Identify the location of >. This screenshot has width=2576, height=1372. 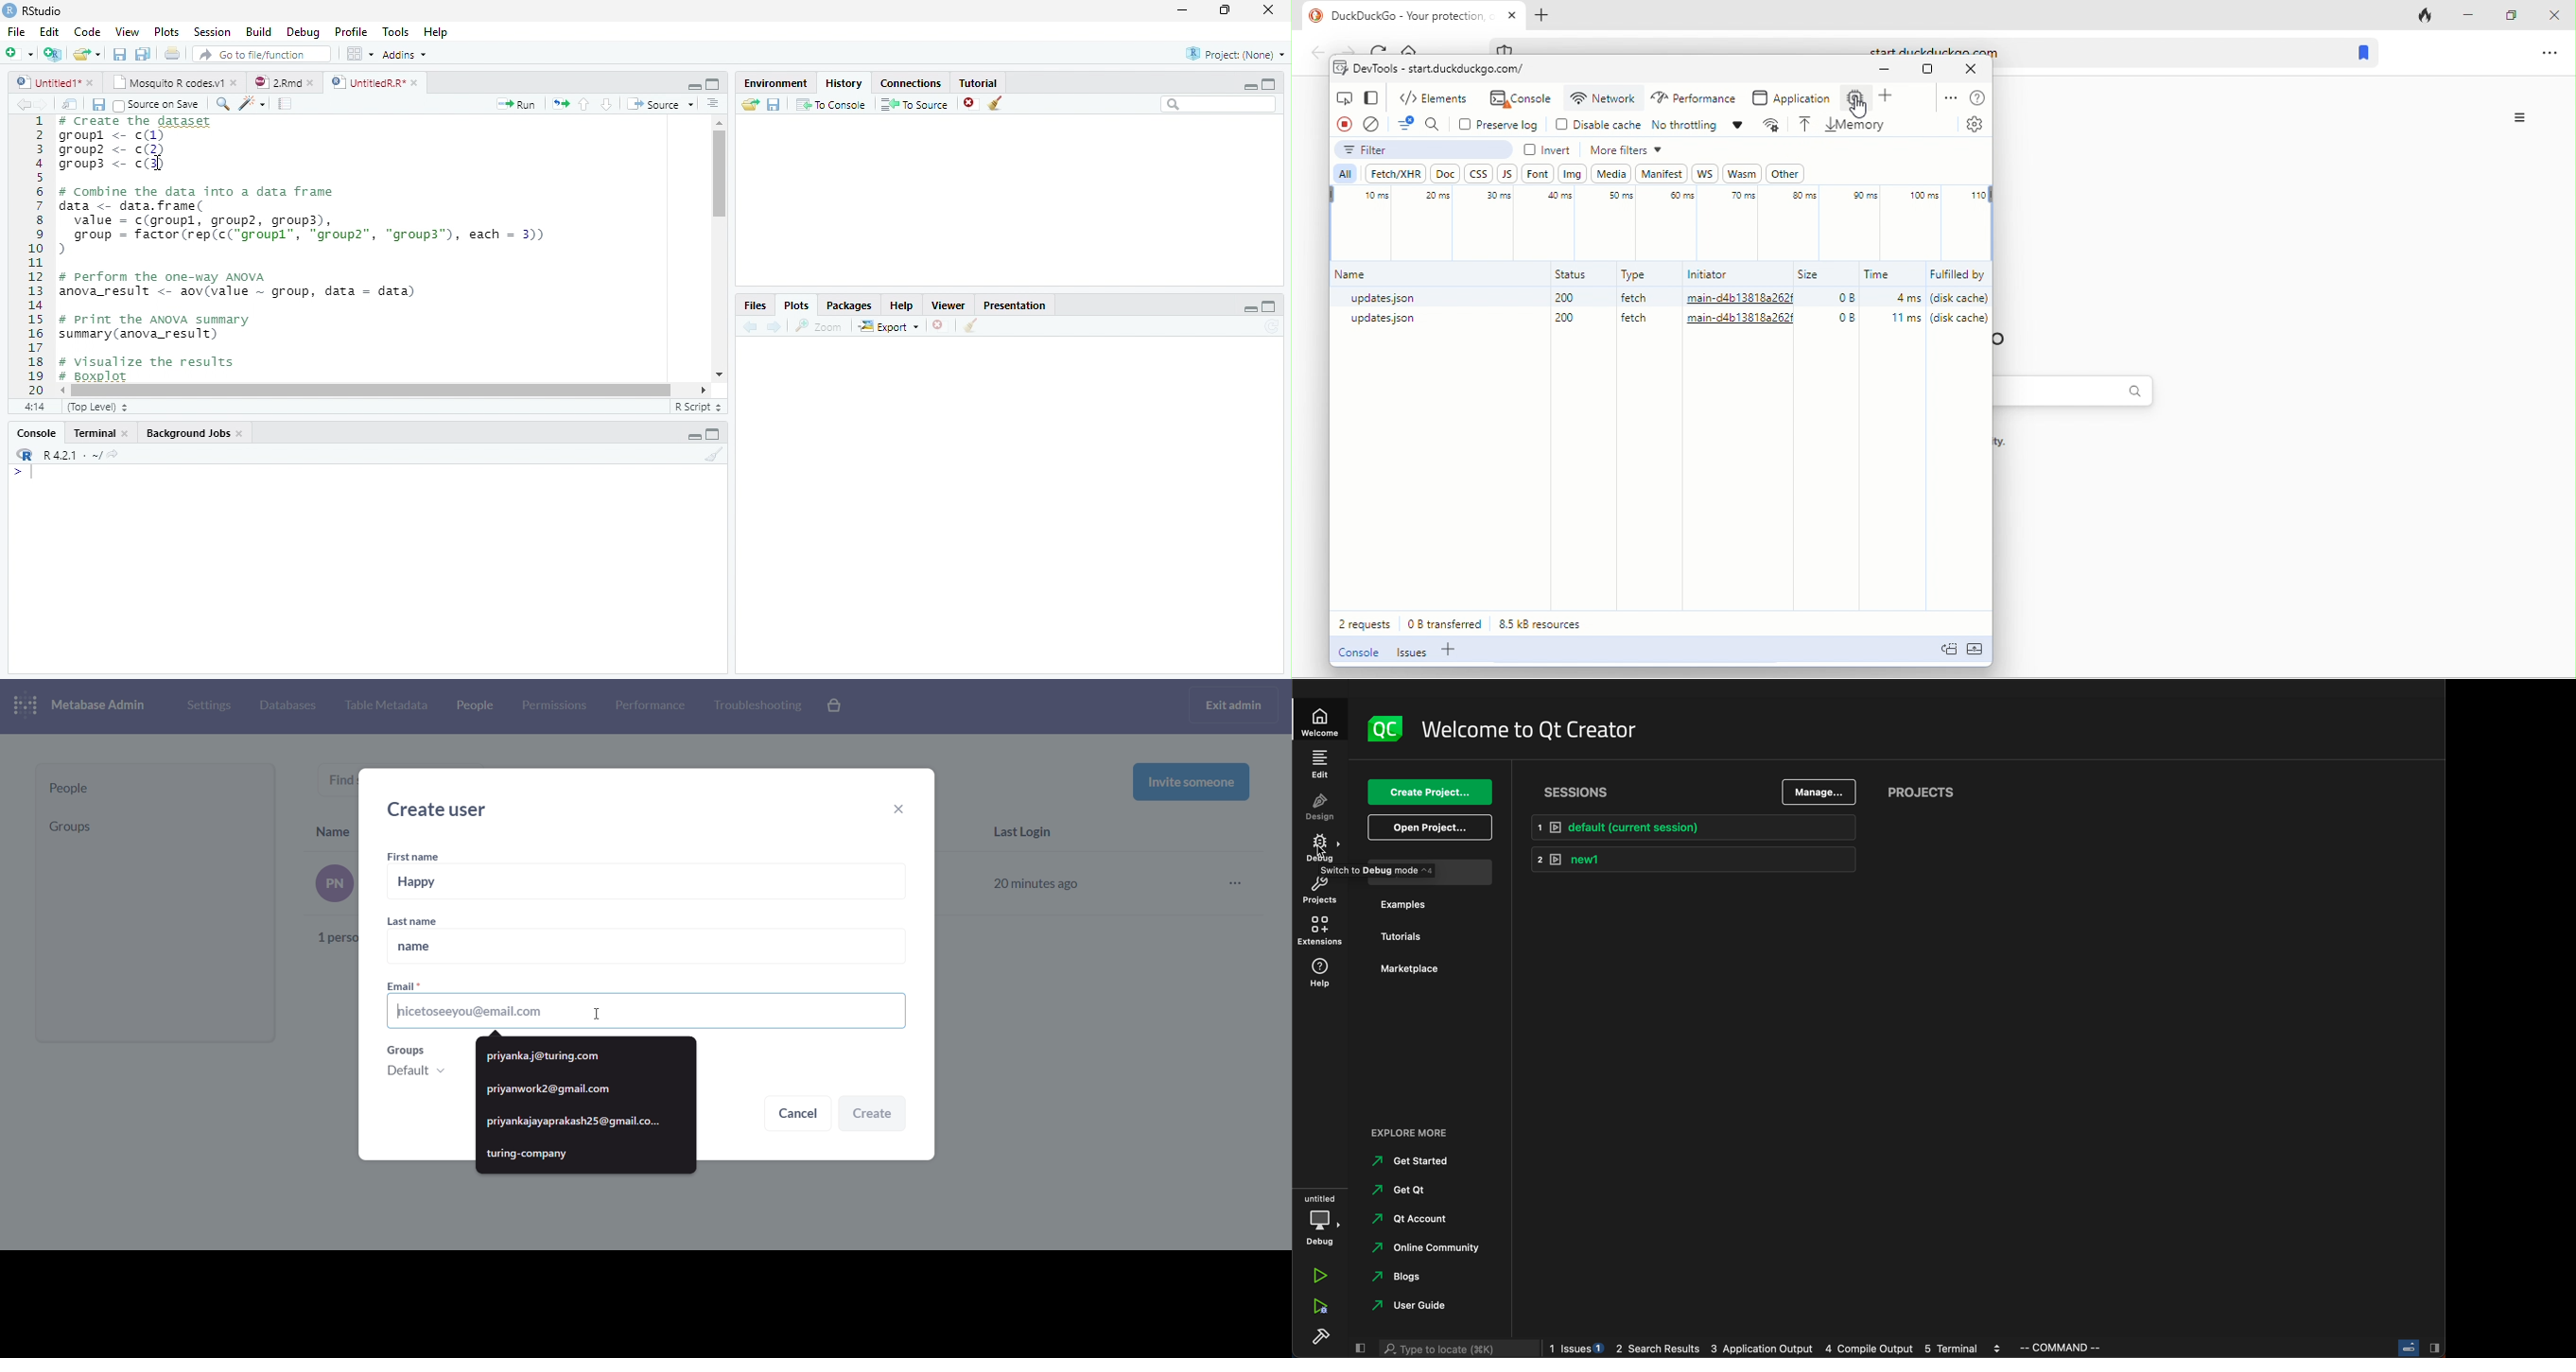
(13, 473).